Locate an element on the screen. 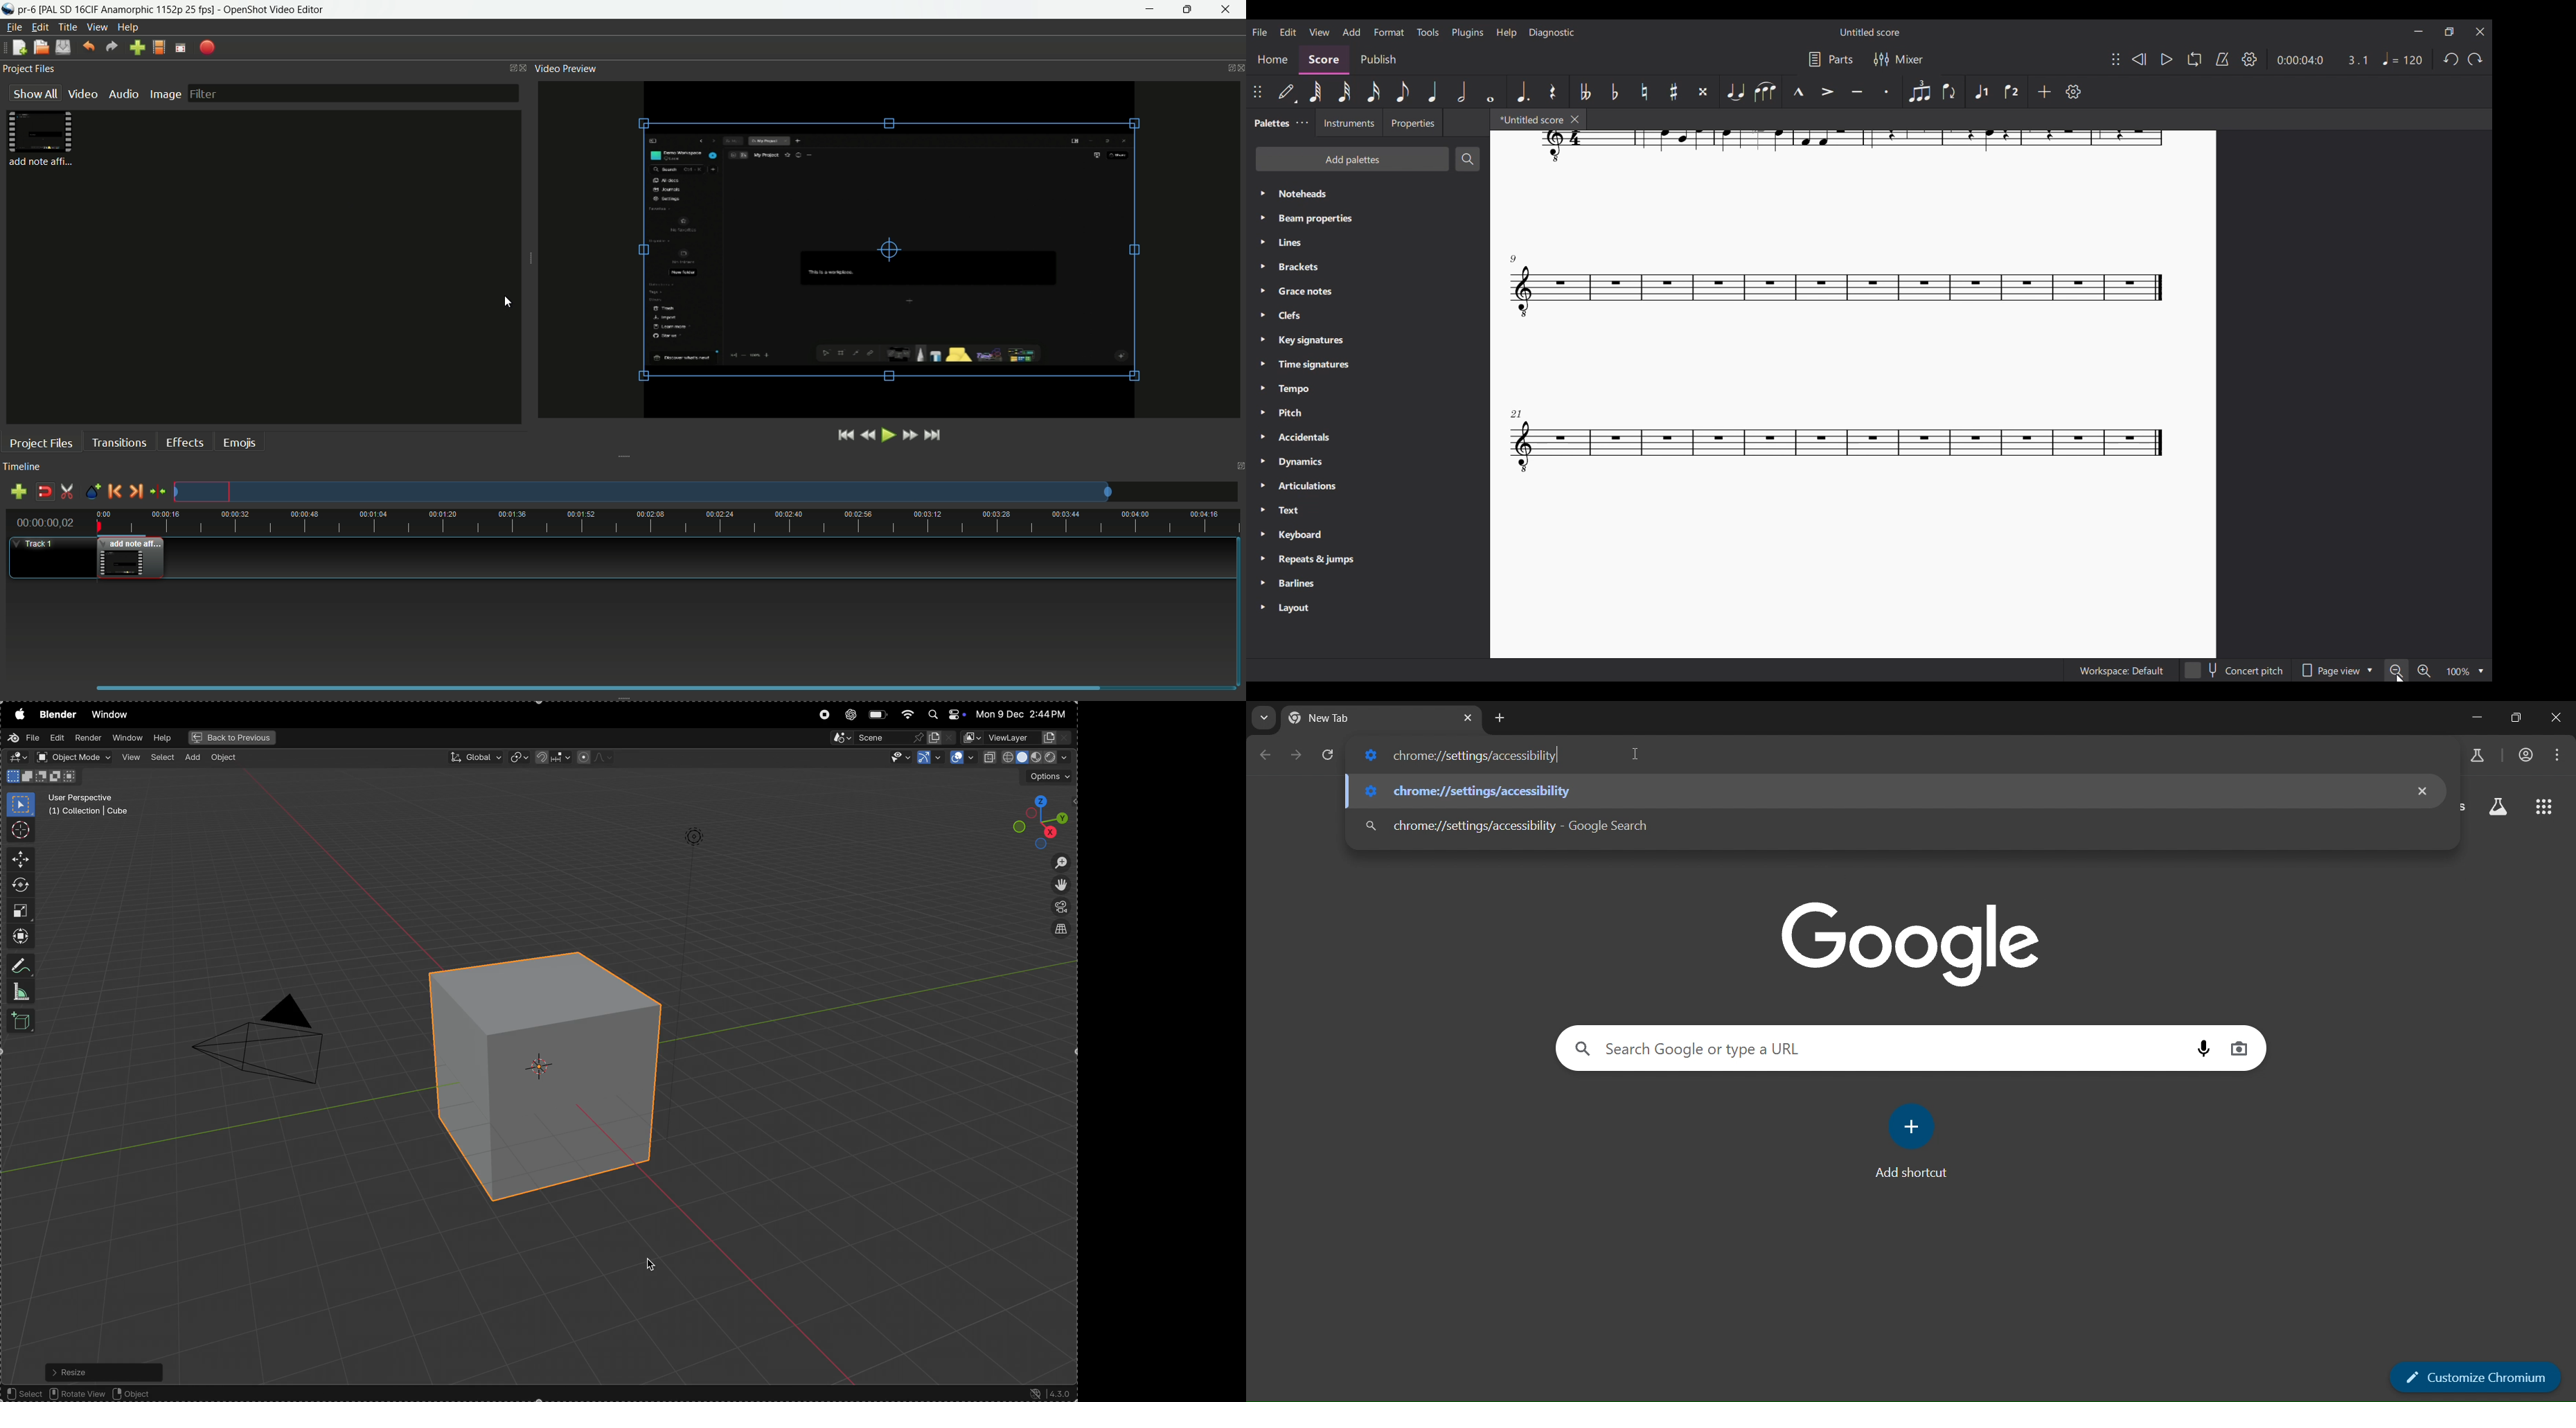 The image size is (2576, 1428). save file is located at coordinates (64, 47).